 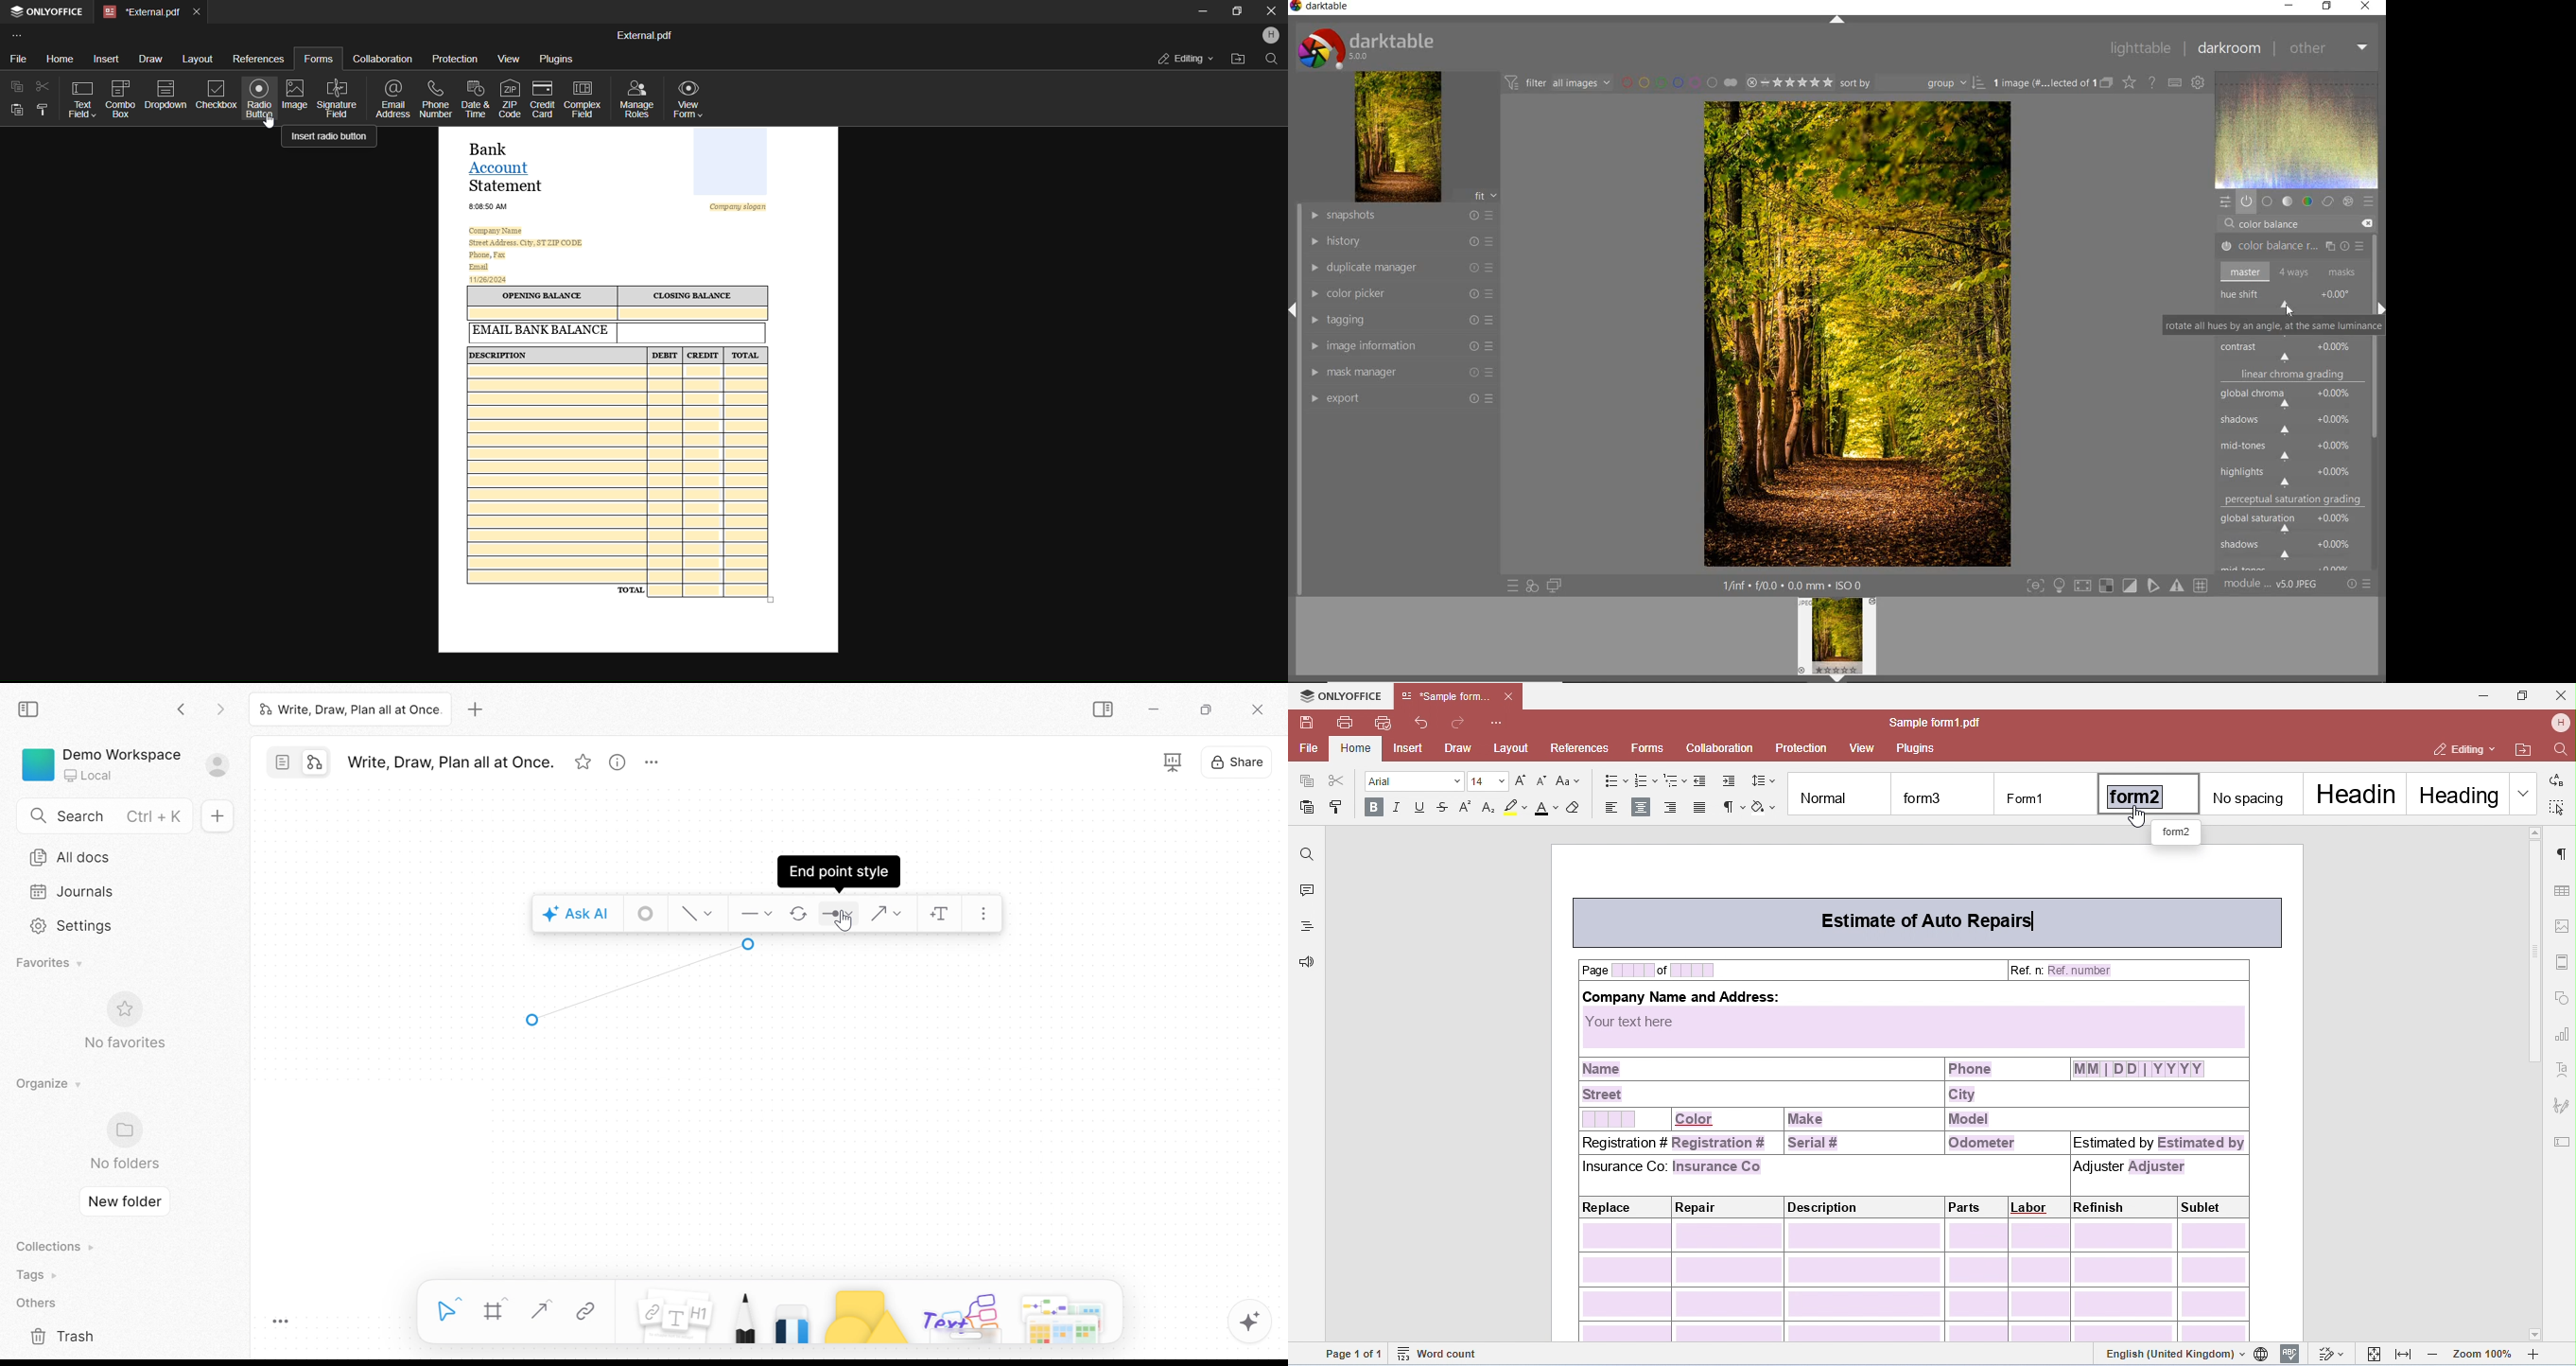 I want to click on system name, so click(x=1319, y=7).